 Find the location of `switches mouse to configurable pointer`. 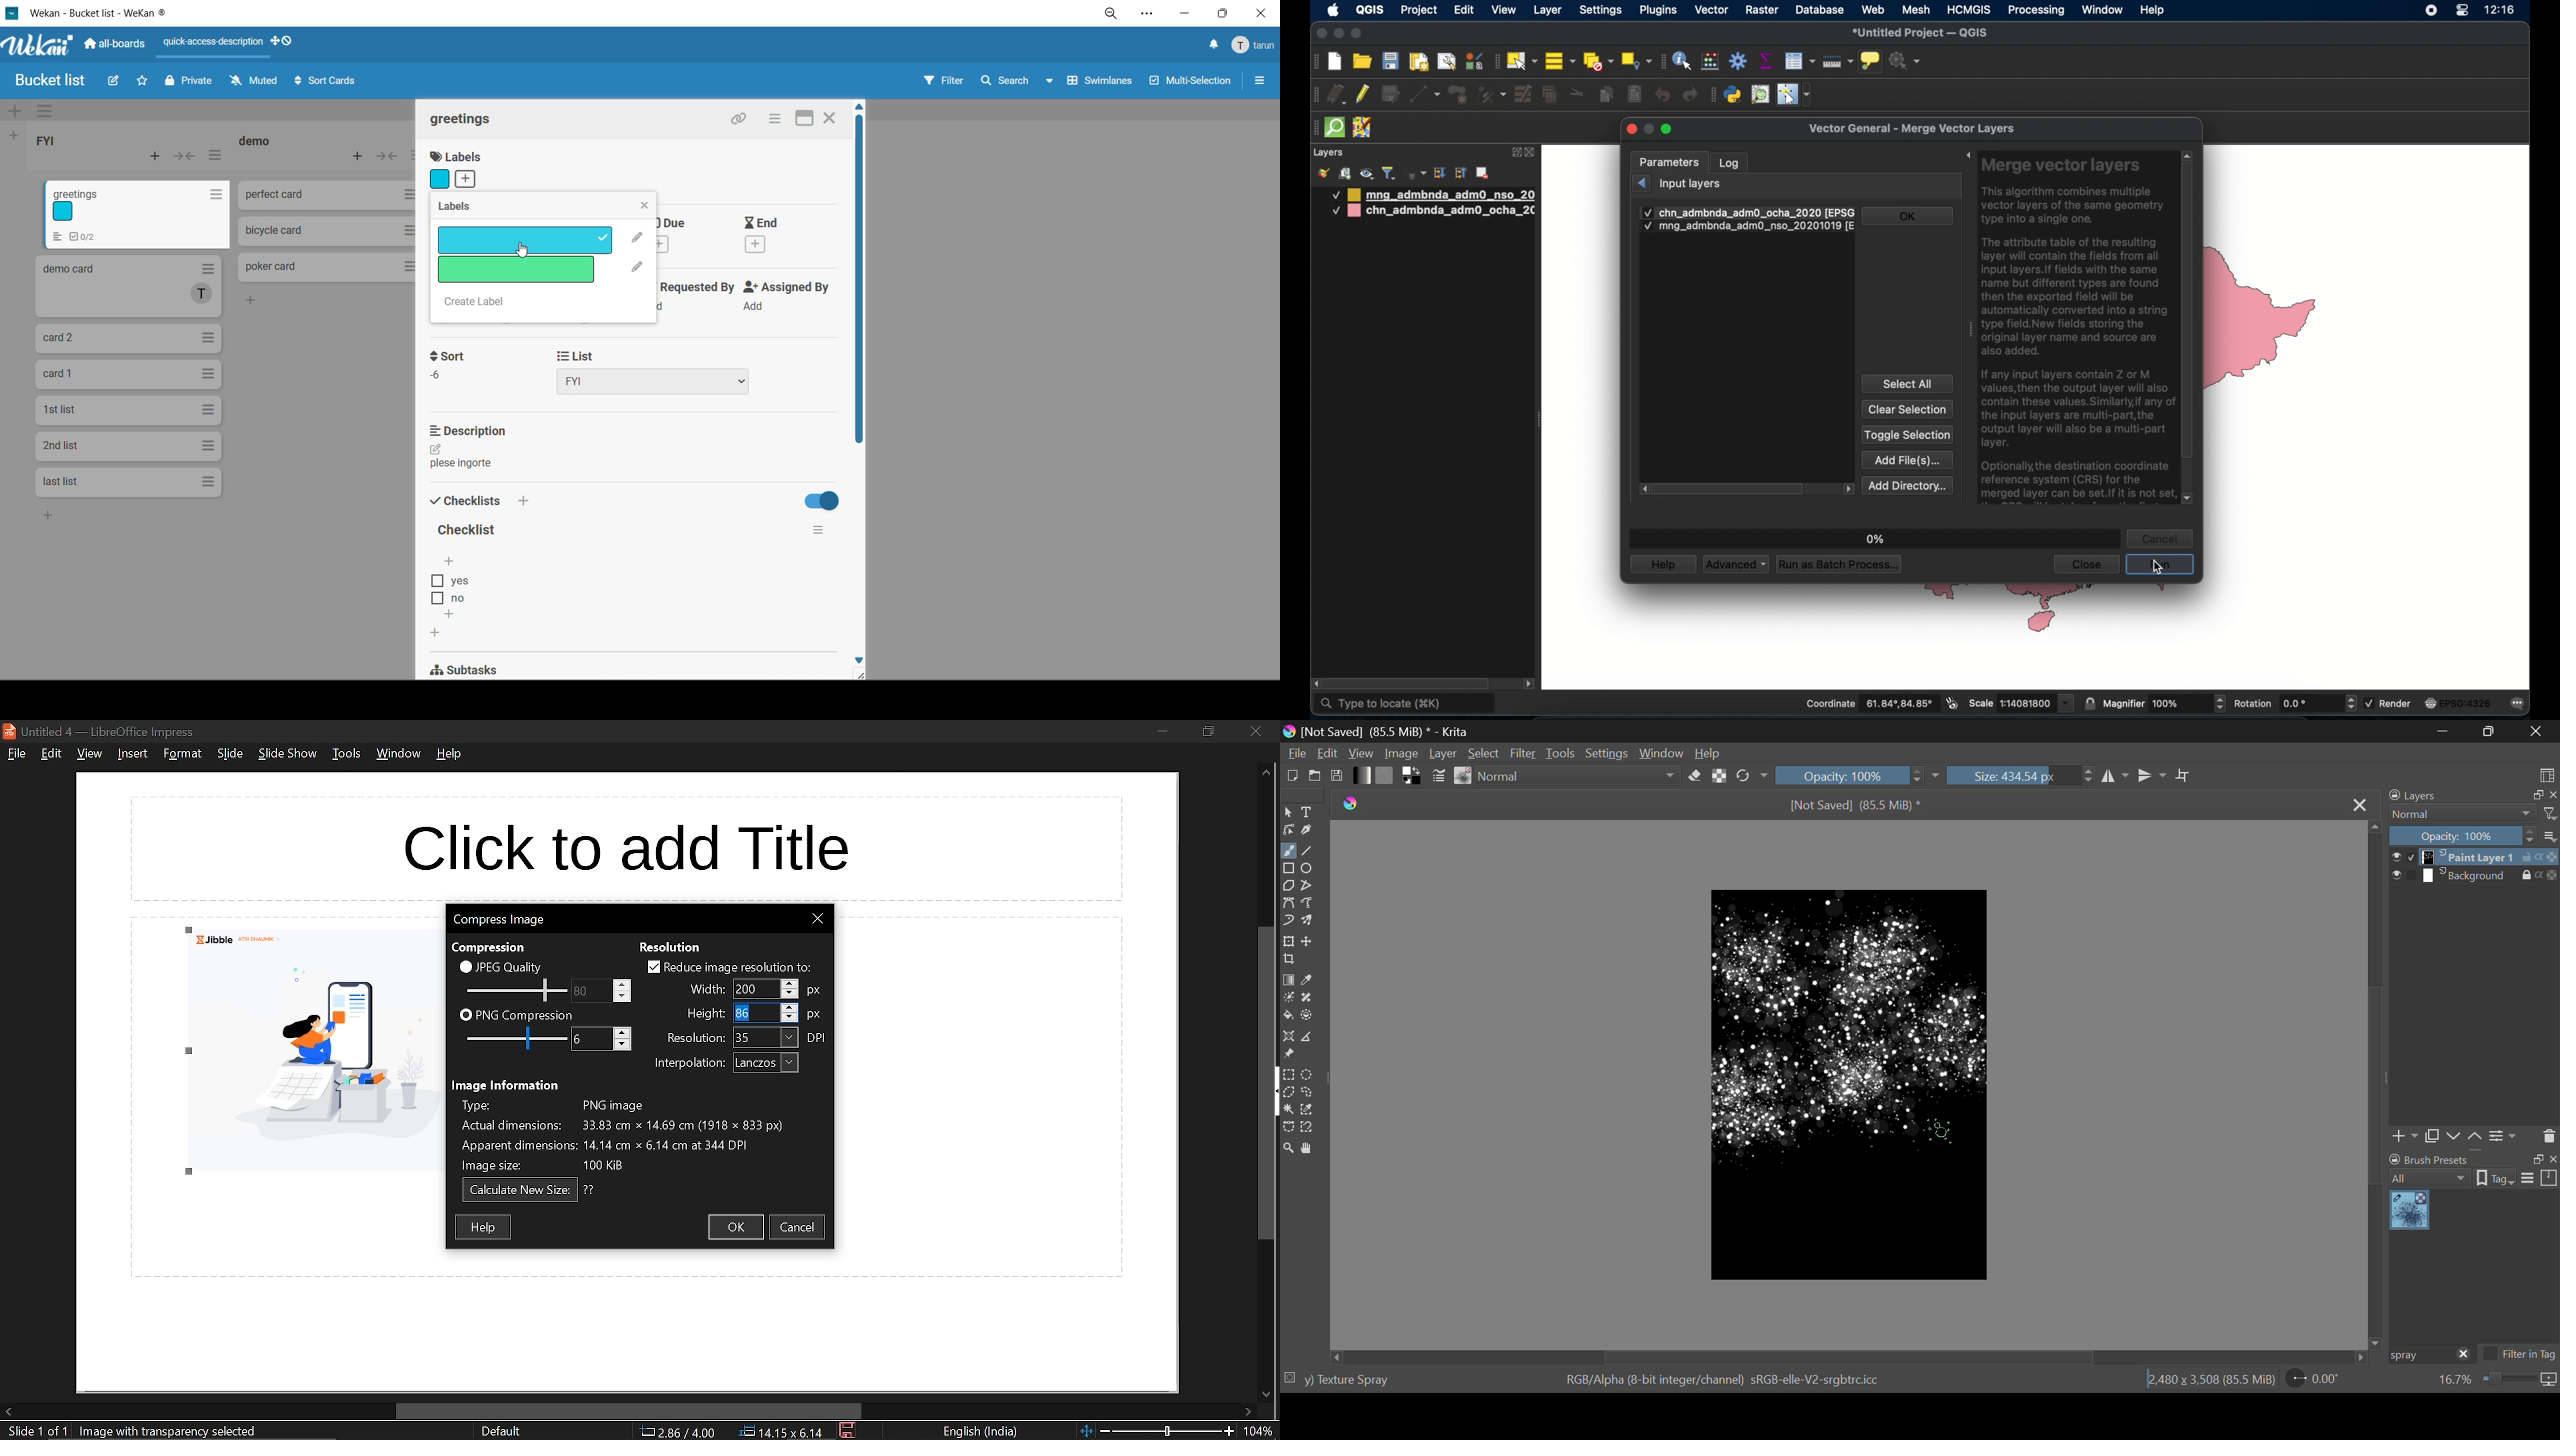

switches mouse to configurable pointer is located at coordinates (1795, 95).